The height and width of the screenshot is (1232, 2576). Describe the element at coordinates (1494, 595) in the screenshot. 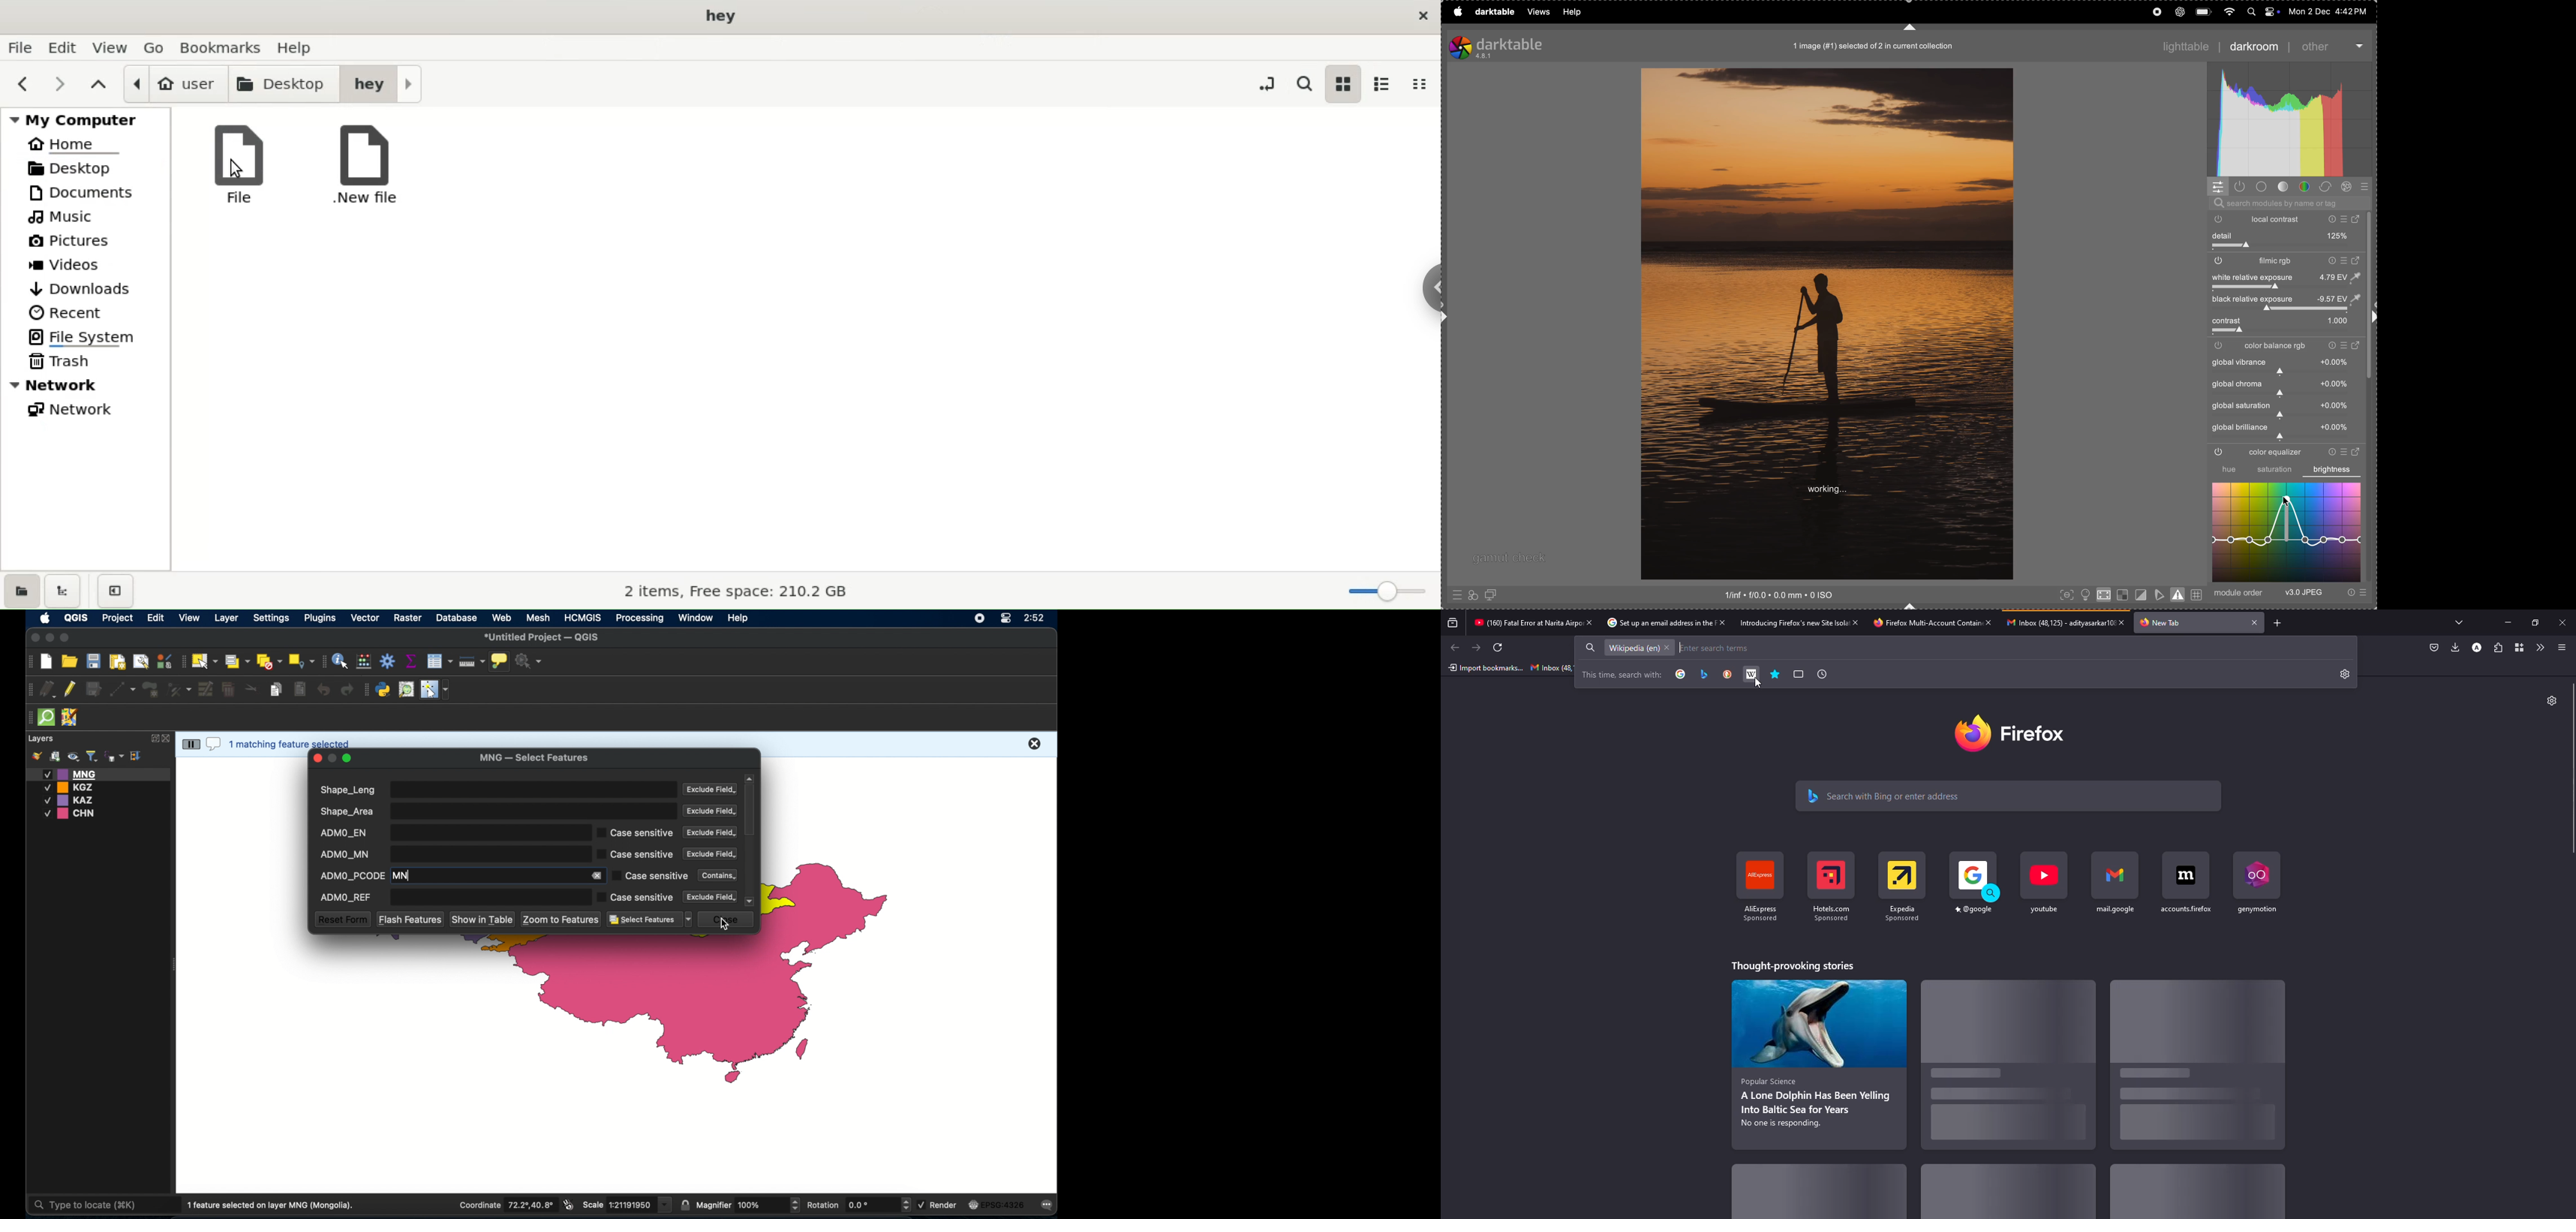

I see `display second window` at that location.